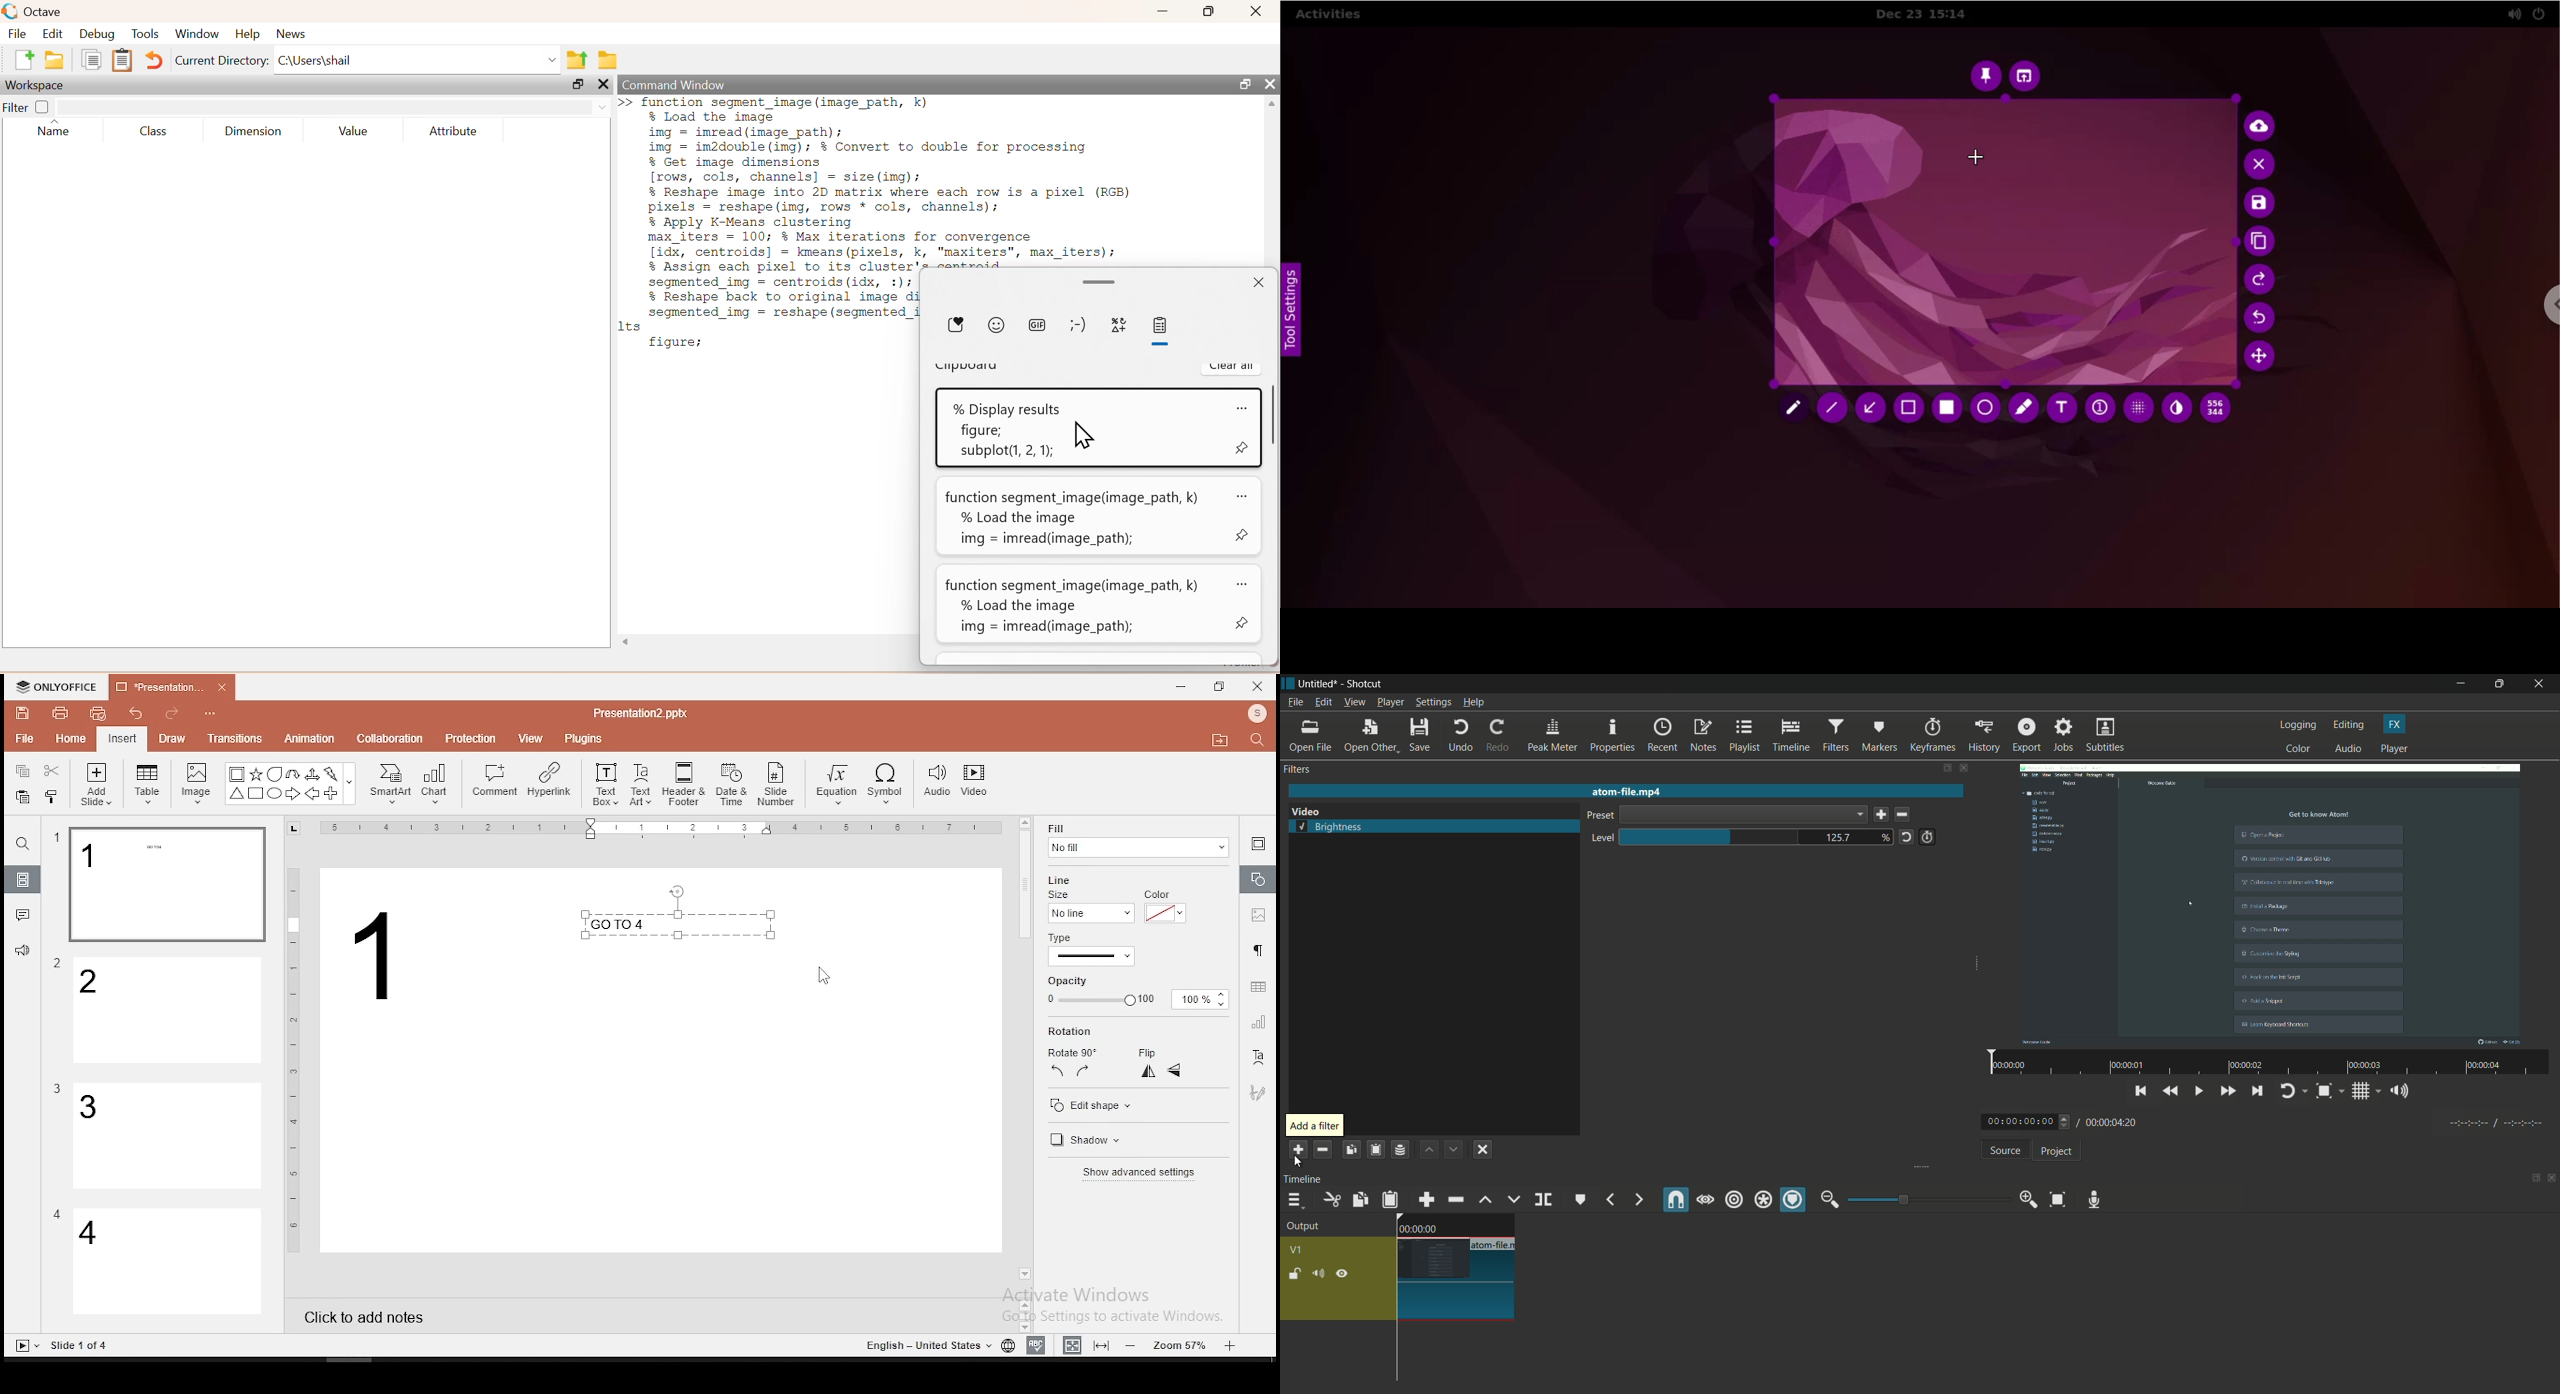 This screenshot has height=1400, width=2576. What do you see at coordinates (1829, 1199) in the screenshot?
I see `zoom out` at bounding box center [1829, 1199].